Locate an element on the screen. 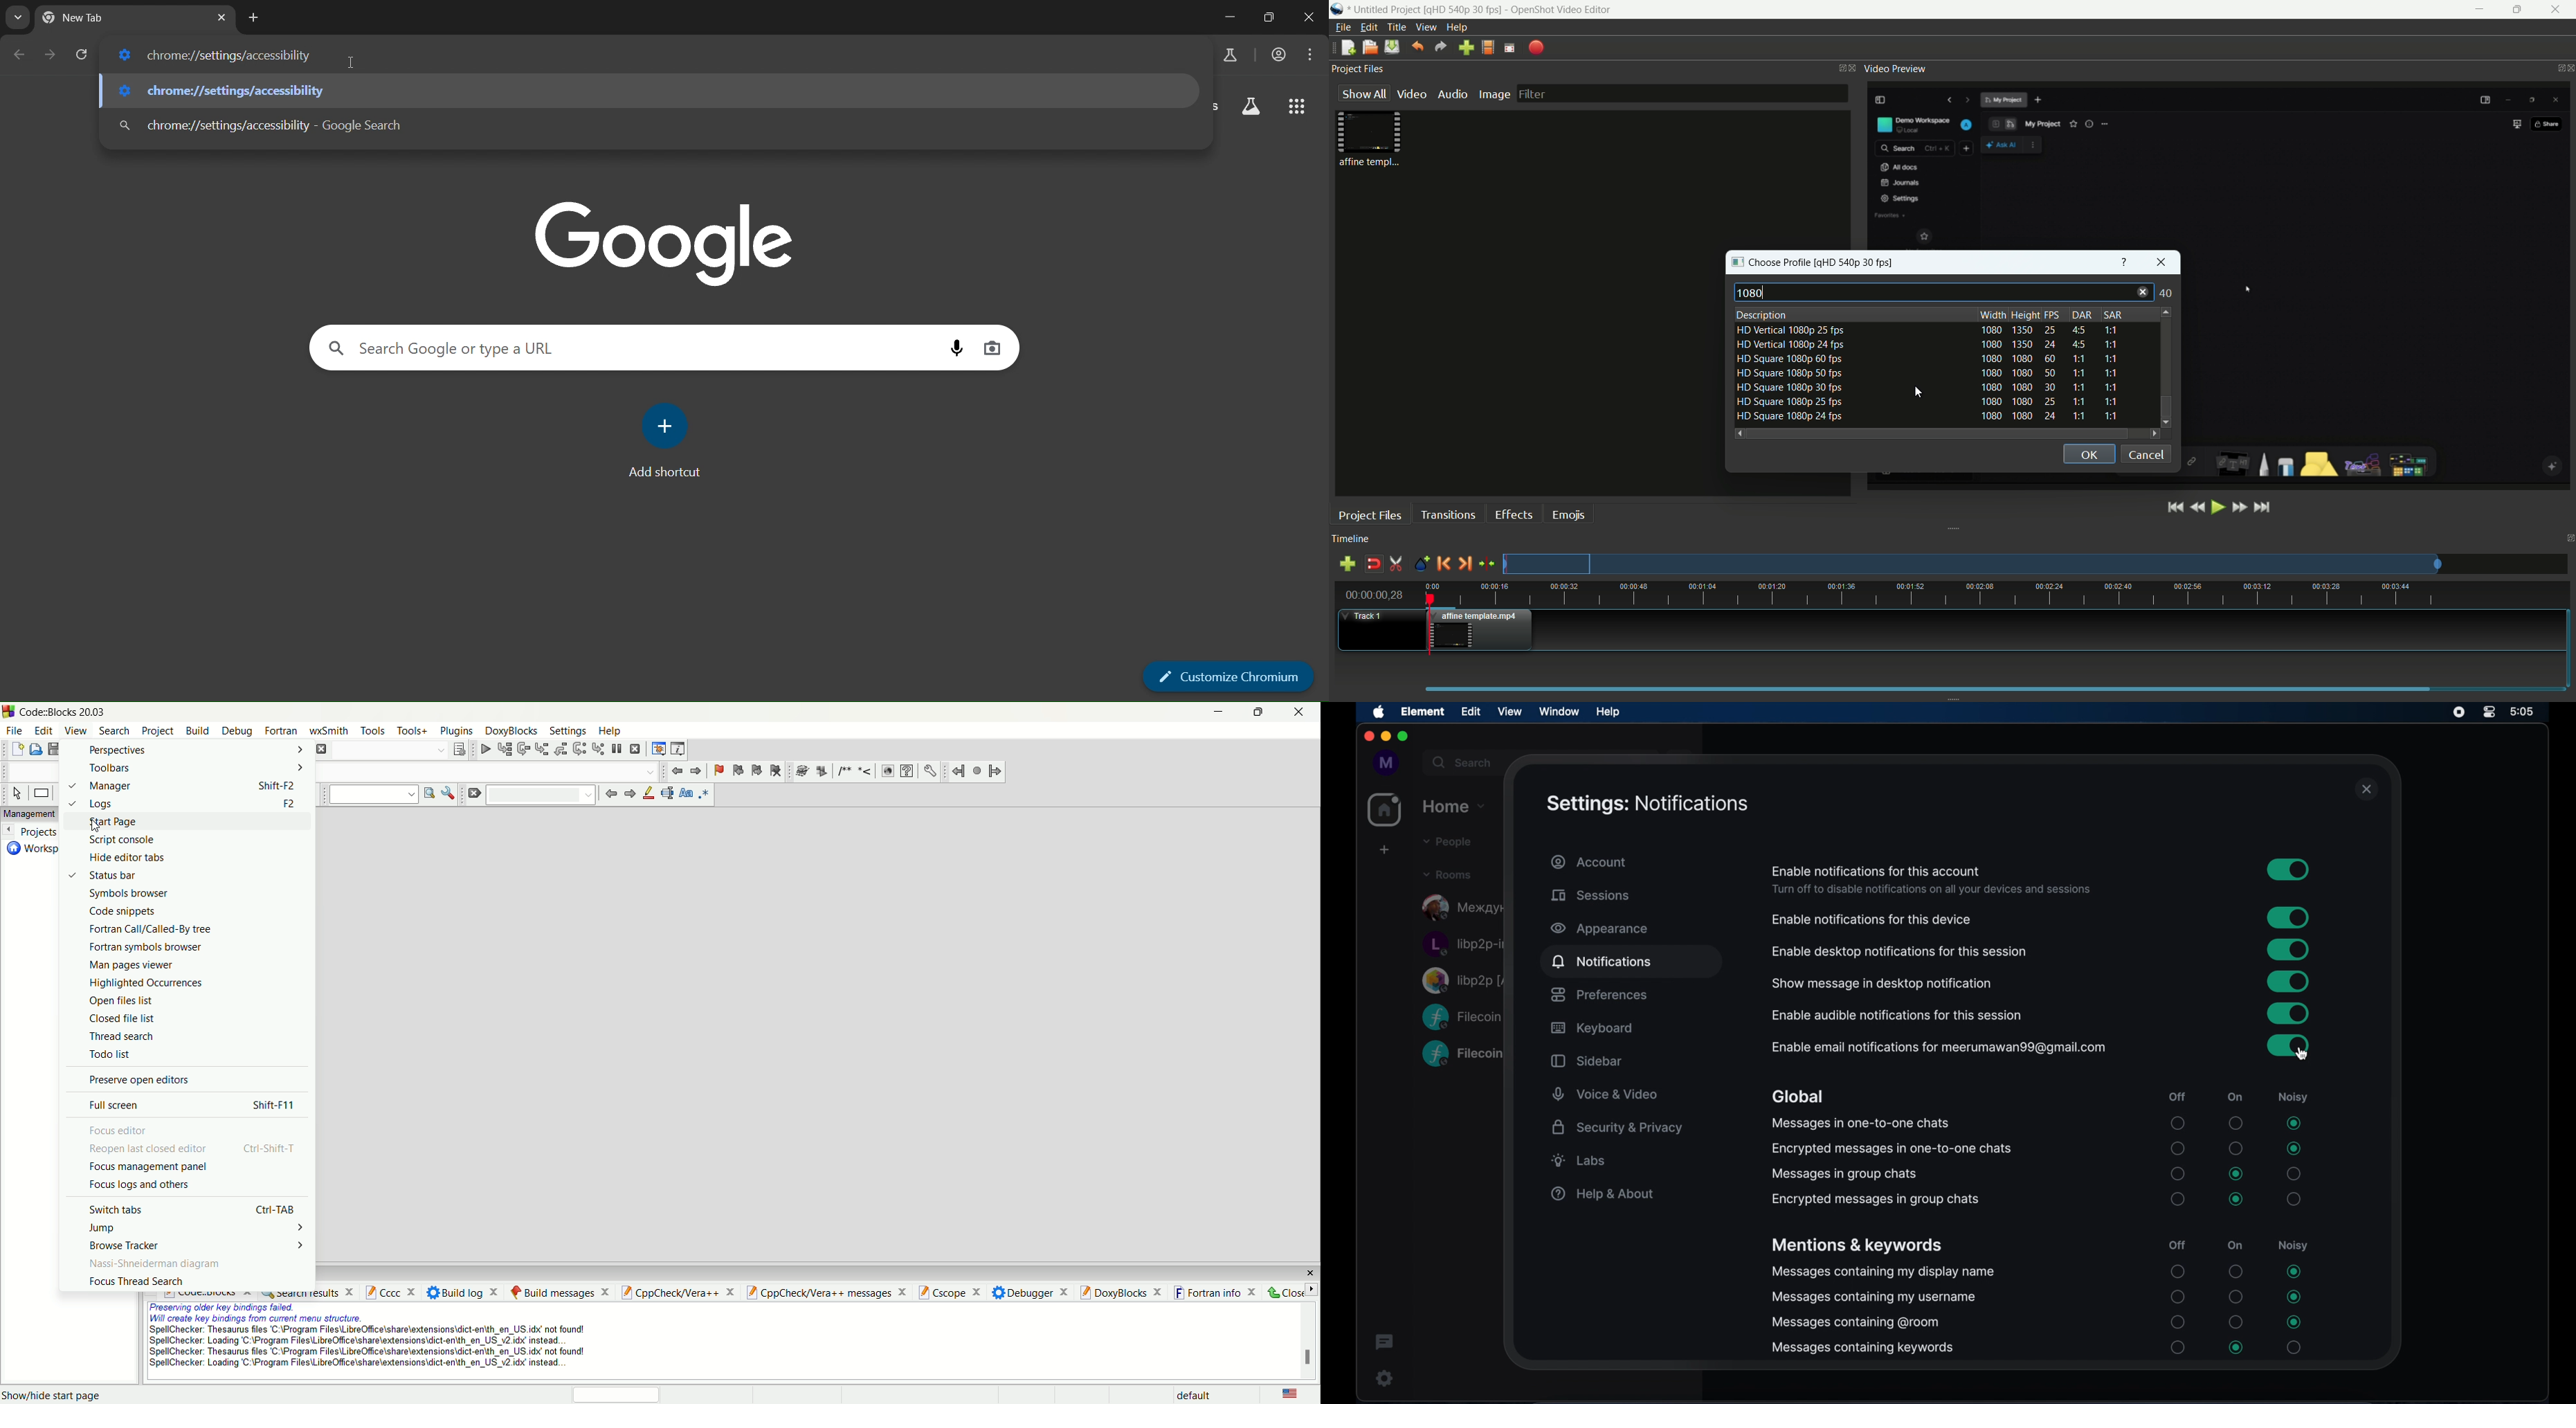 The image size is (2576, 1428). 5:05 is located at coordinates (2534, 714).